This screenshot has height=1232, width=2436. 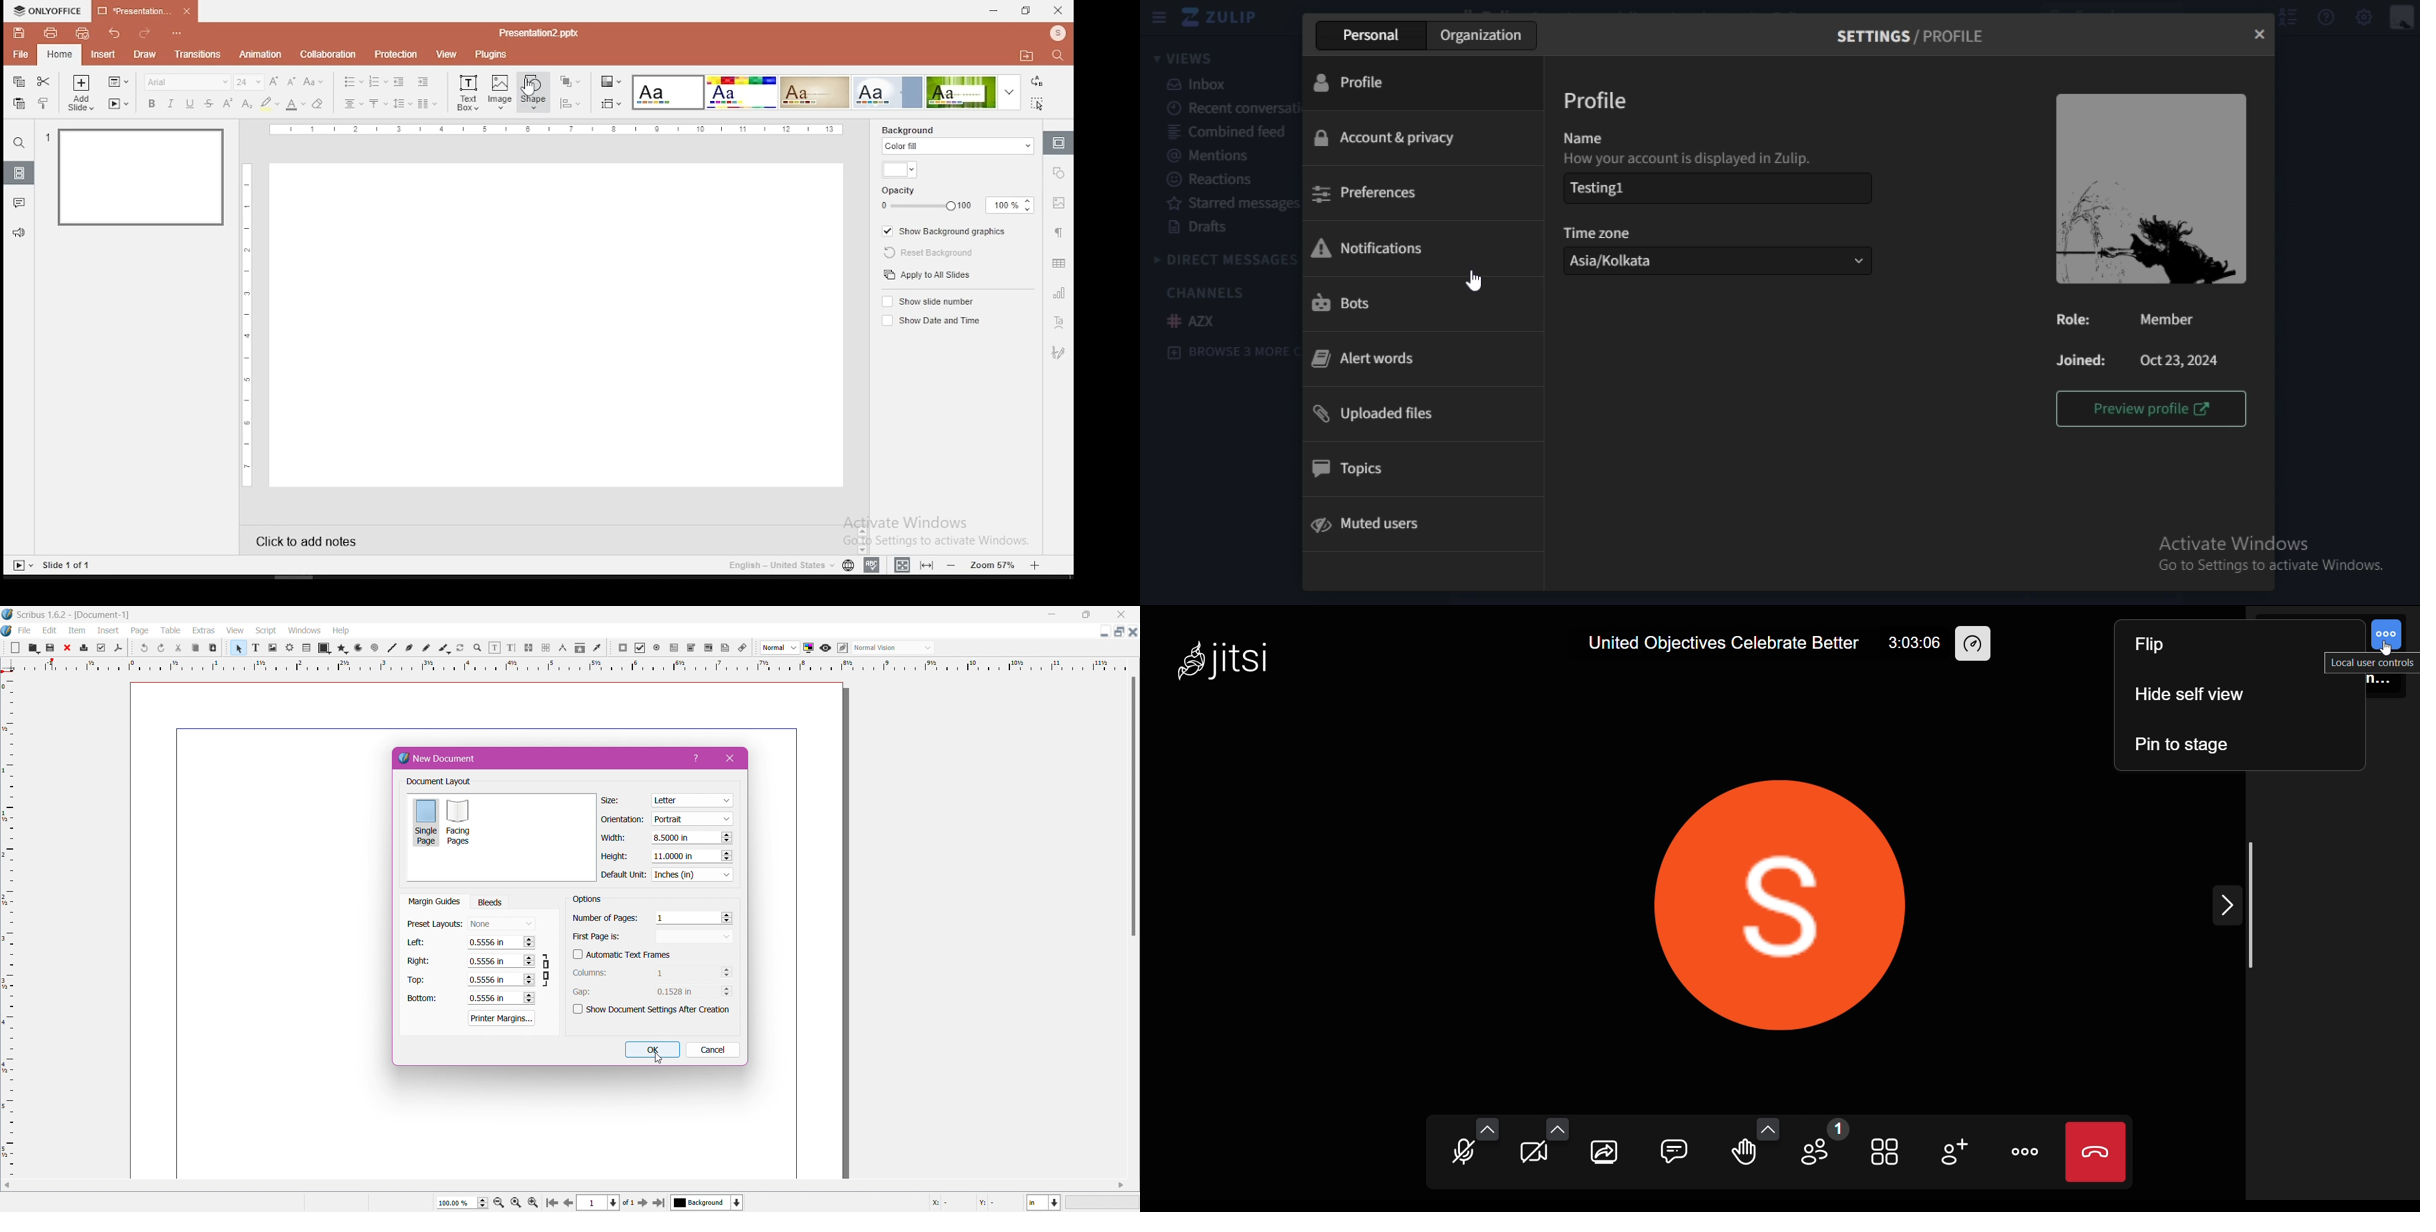 What do you see at coordinates (143, 646) in the screenshot?
I see `icon` at bounding box center [143, 646].